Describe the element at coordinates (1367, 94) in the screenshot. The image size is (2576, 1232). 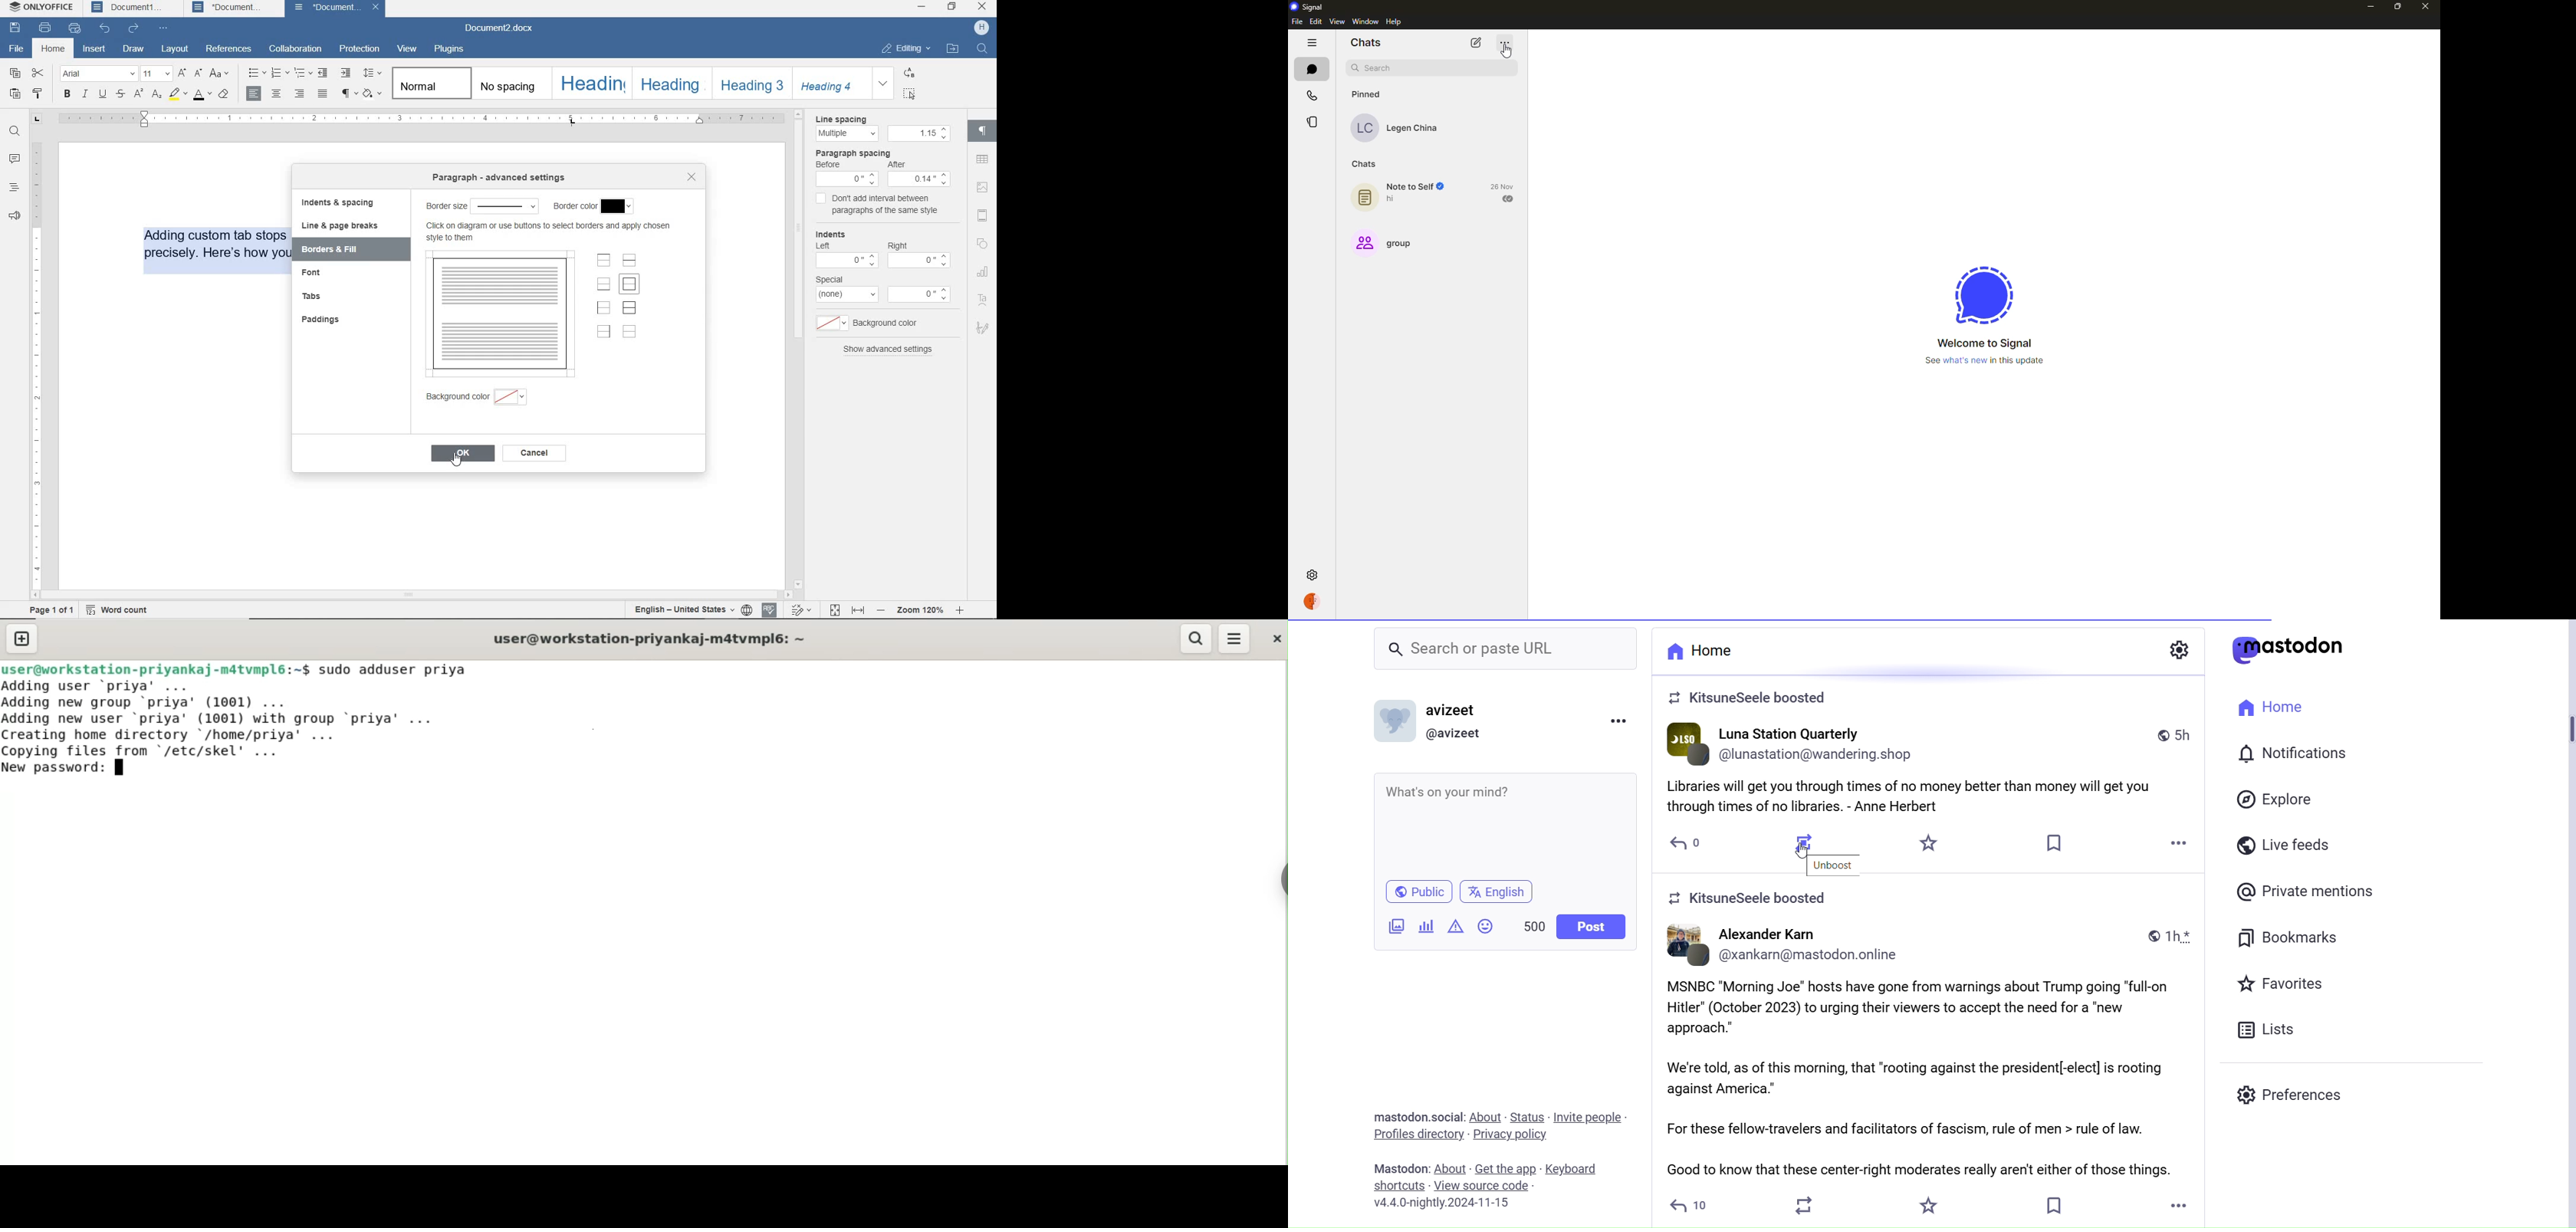
I see `pinned` at that location.